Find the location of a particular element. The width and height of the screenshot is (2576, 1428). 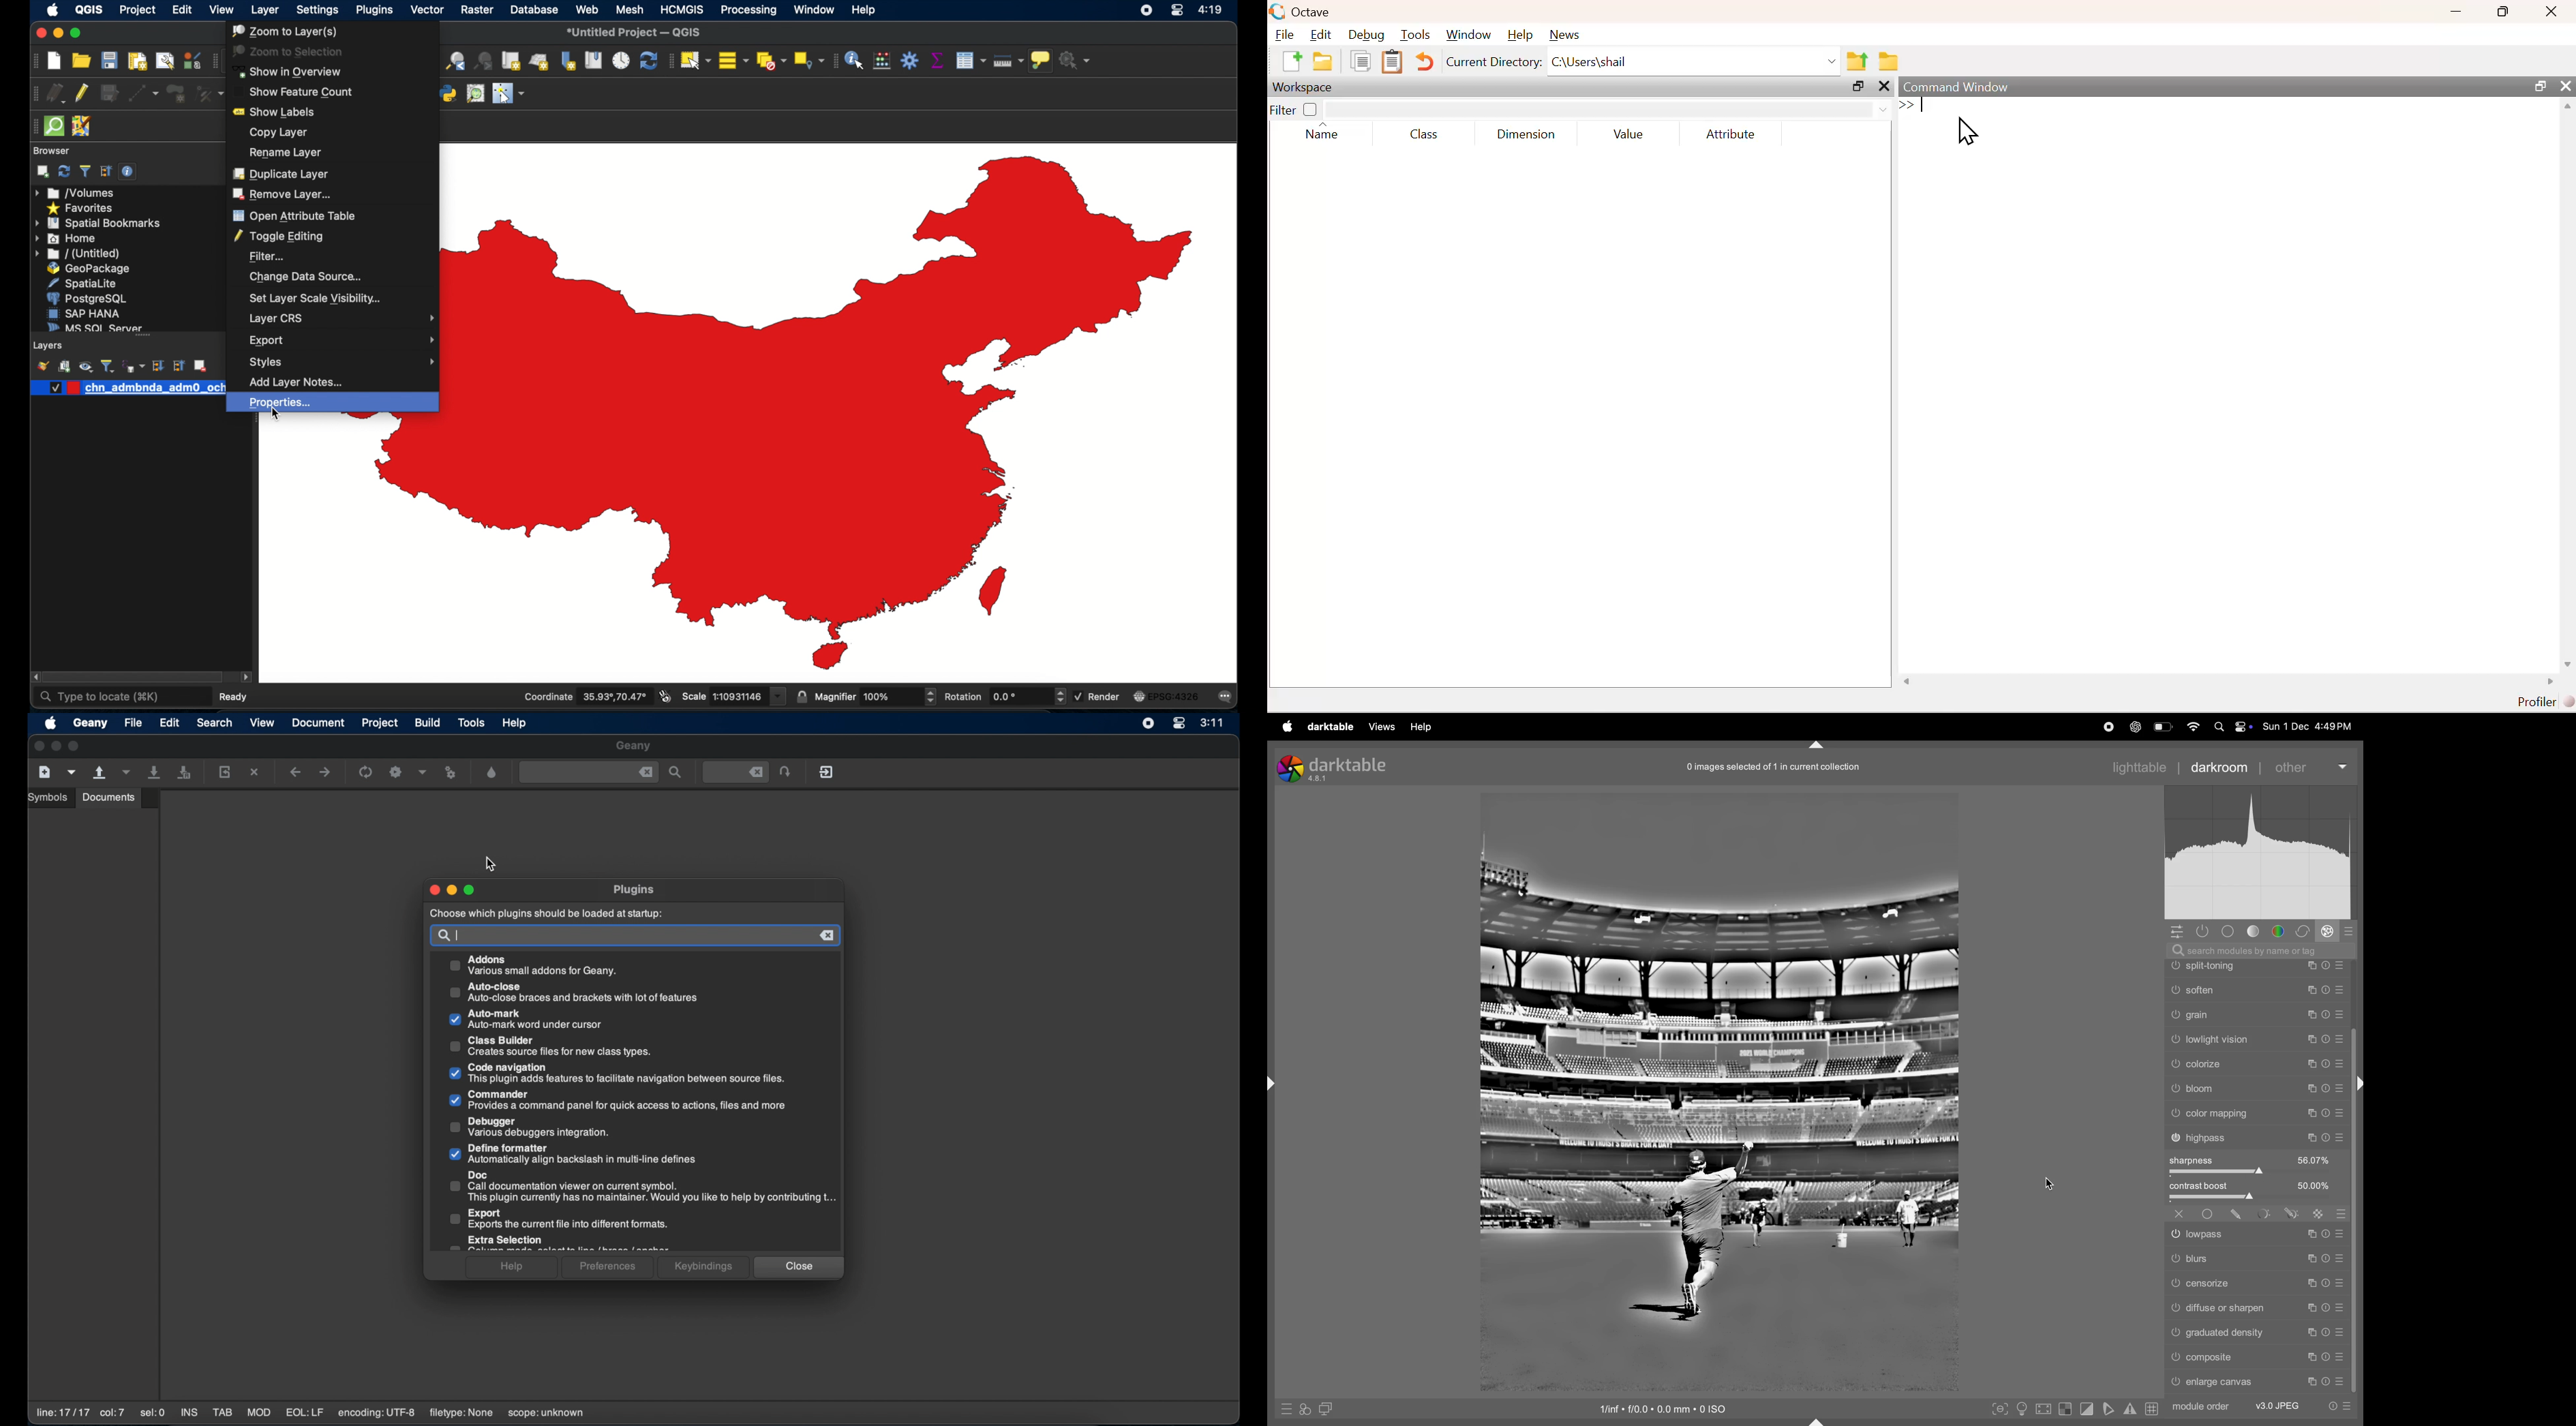

toggle iso is located at coordinates (2021, 1410).